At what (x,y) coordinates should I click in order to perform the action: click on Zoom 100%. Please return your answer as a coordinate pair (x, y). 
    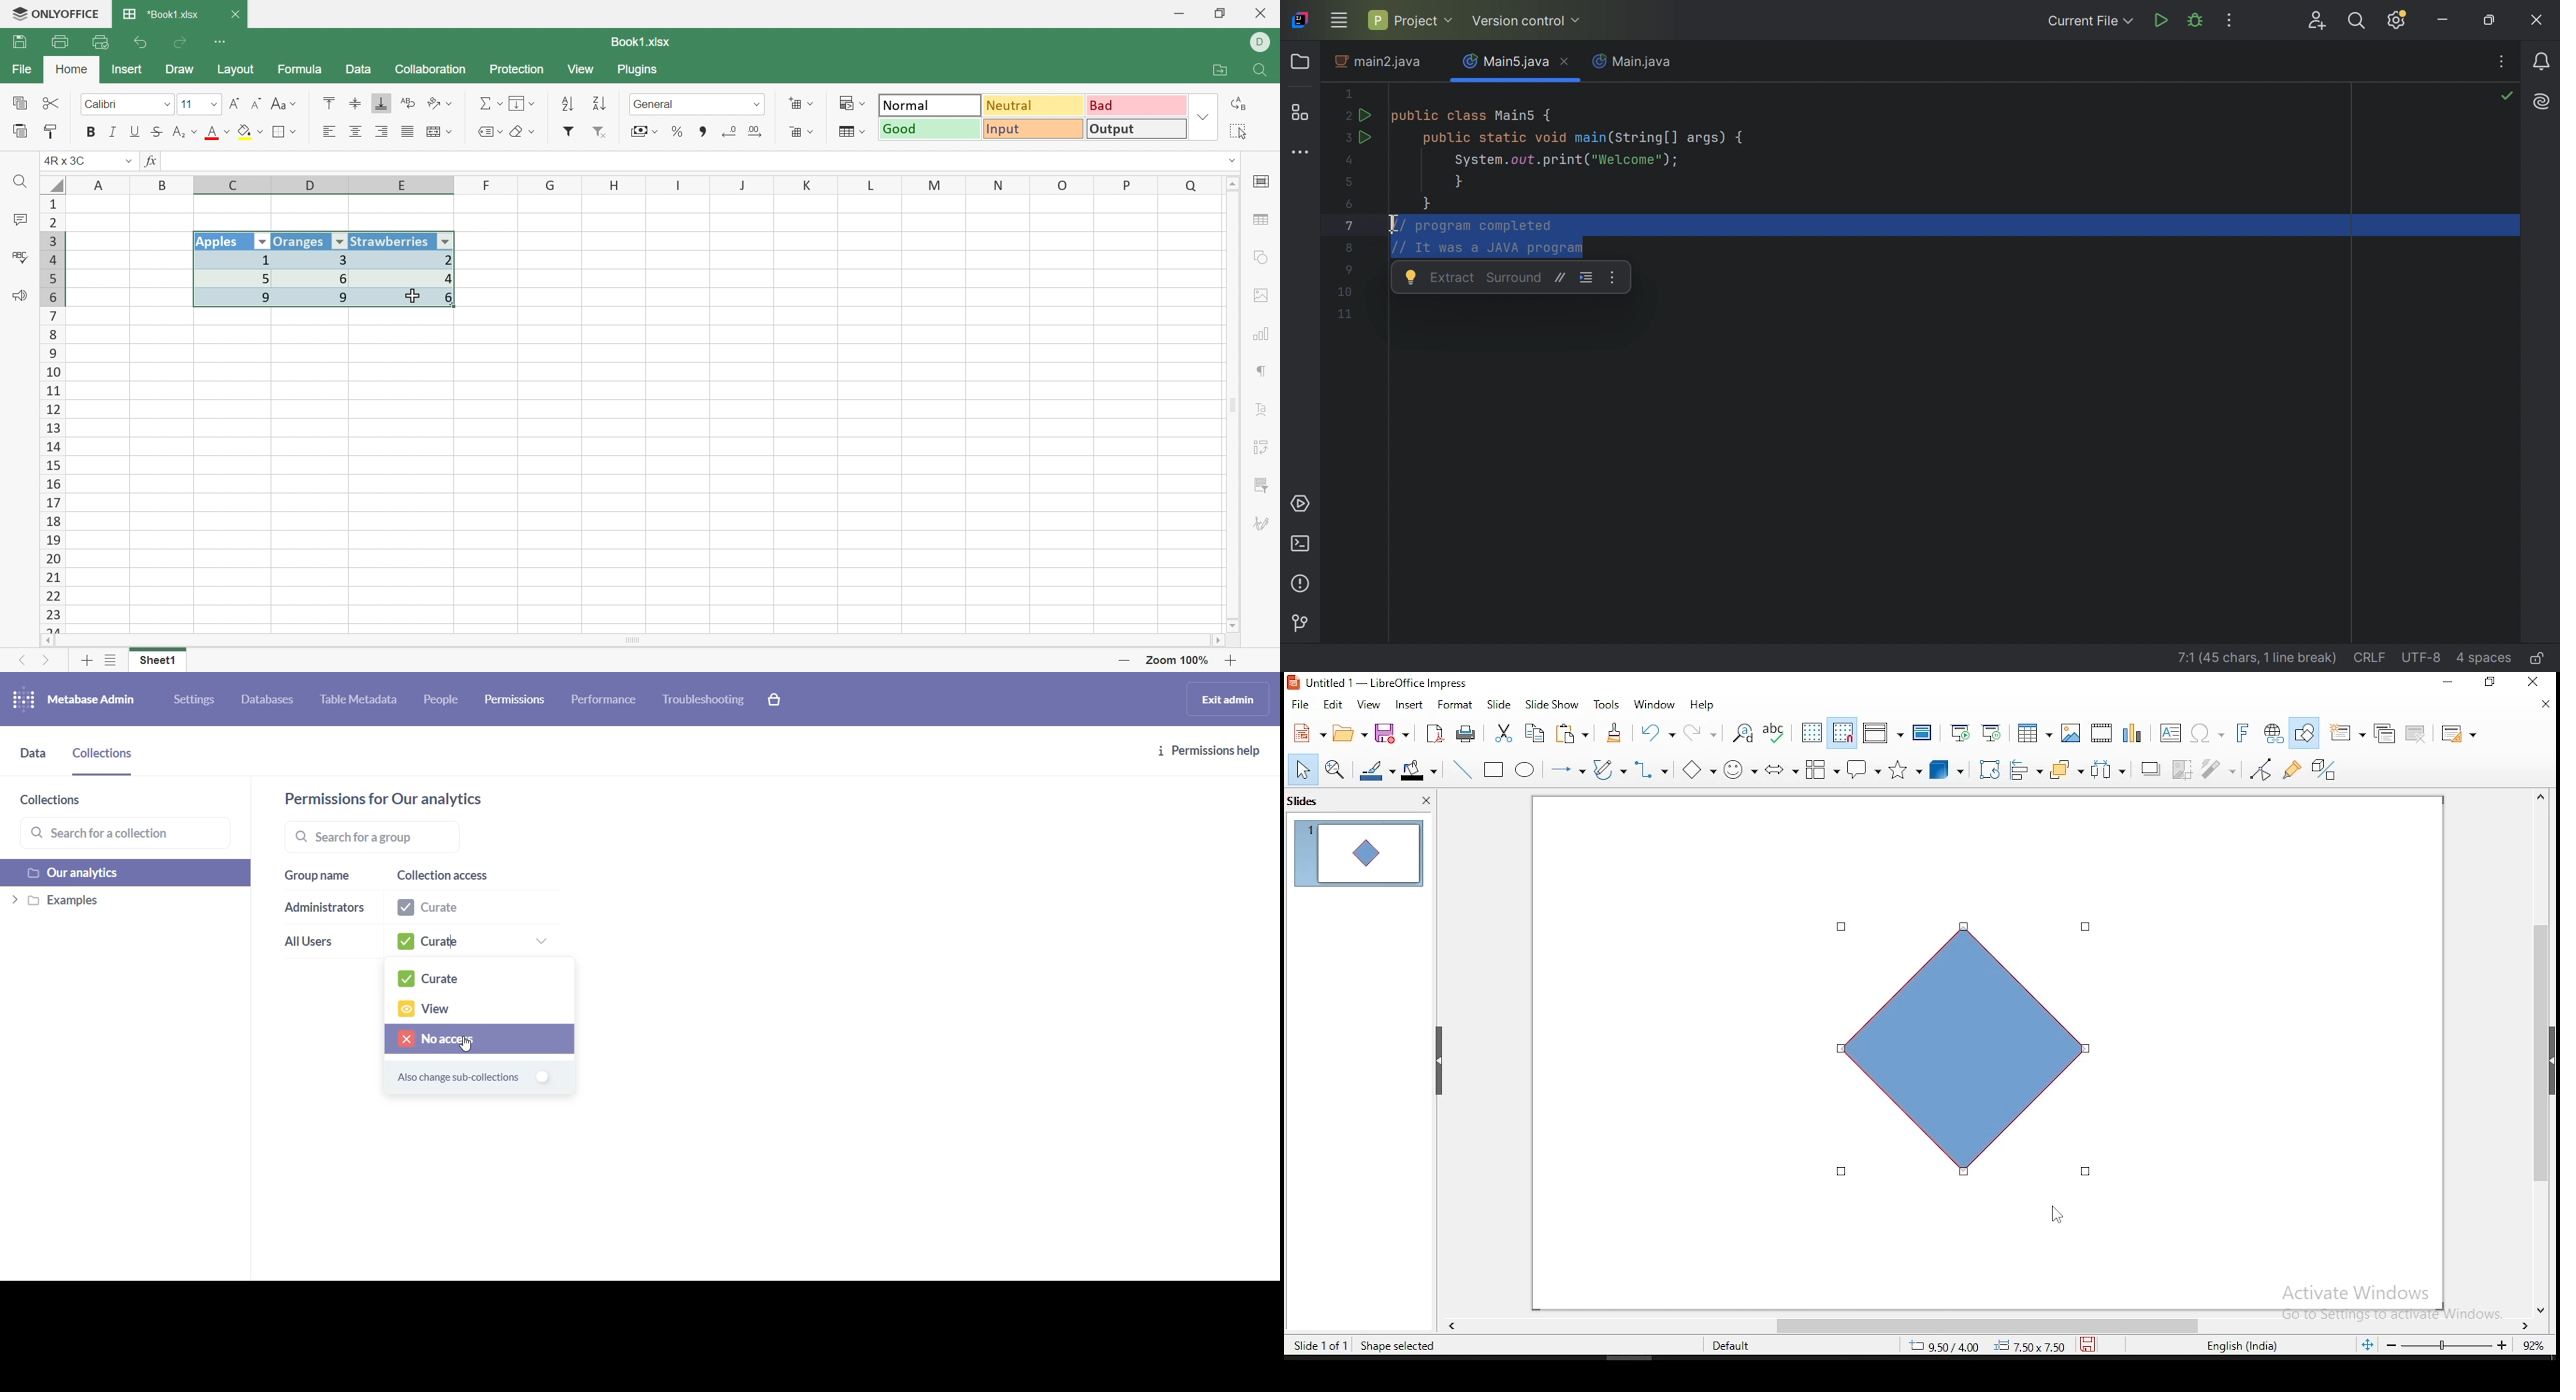
    Looking at the image, I should click on (1177, 660).